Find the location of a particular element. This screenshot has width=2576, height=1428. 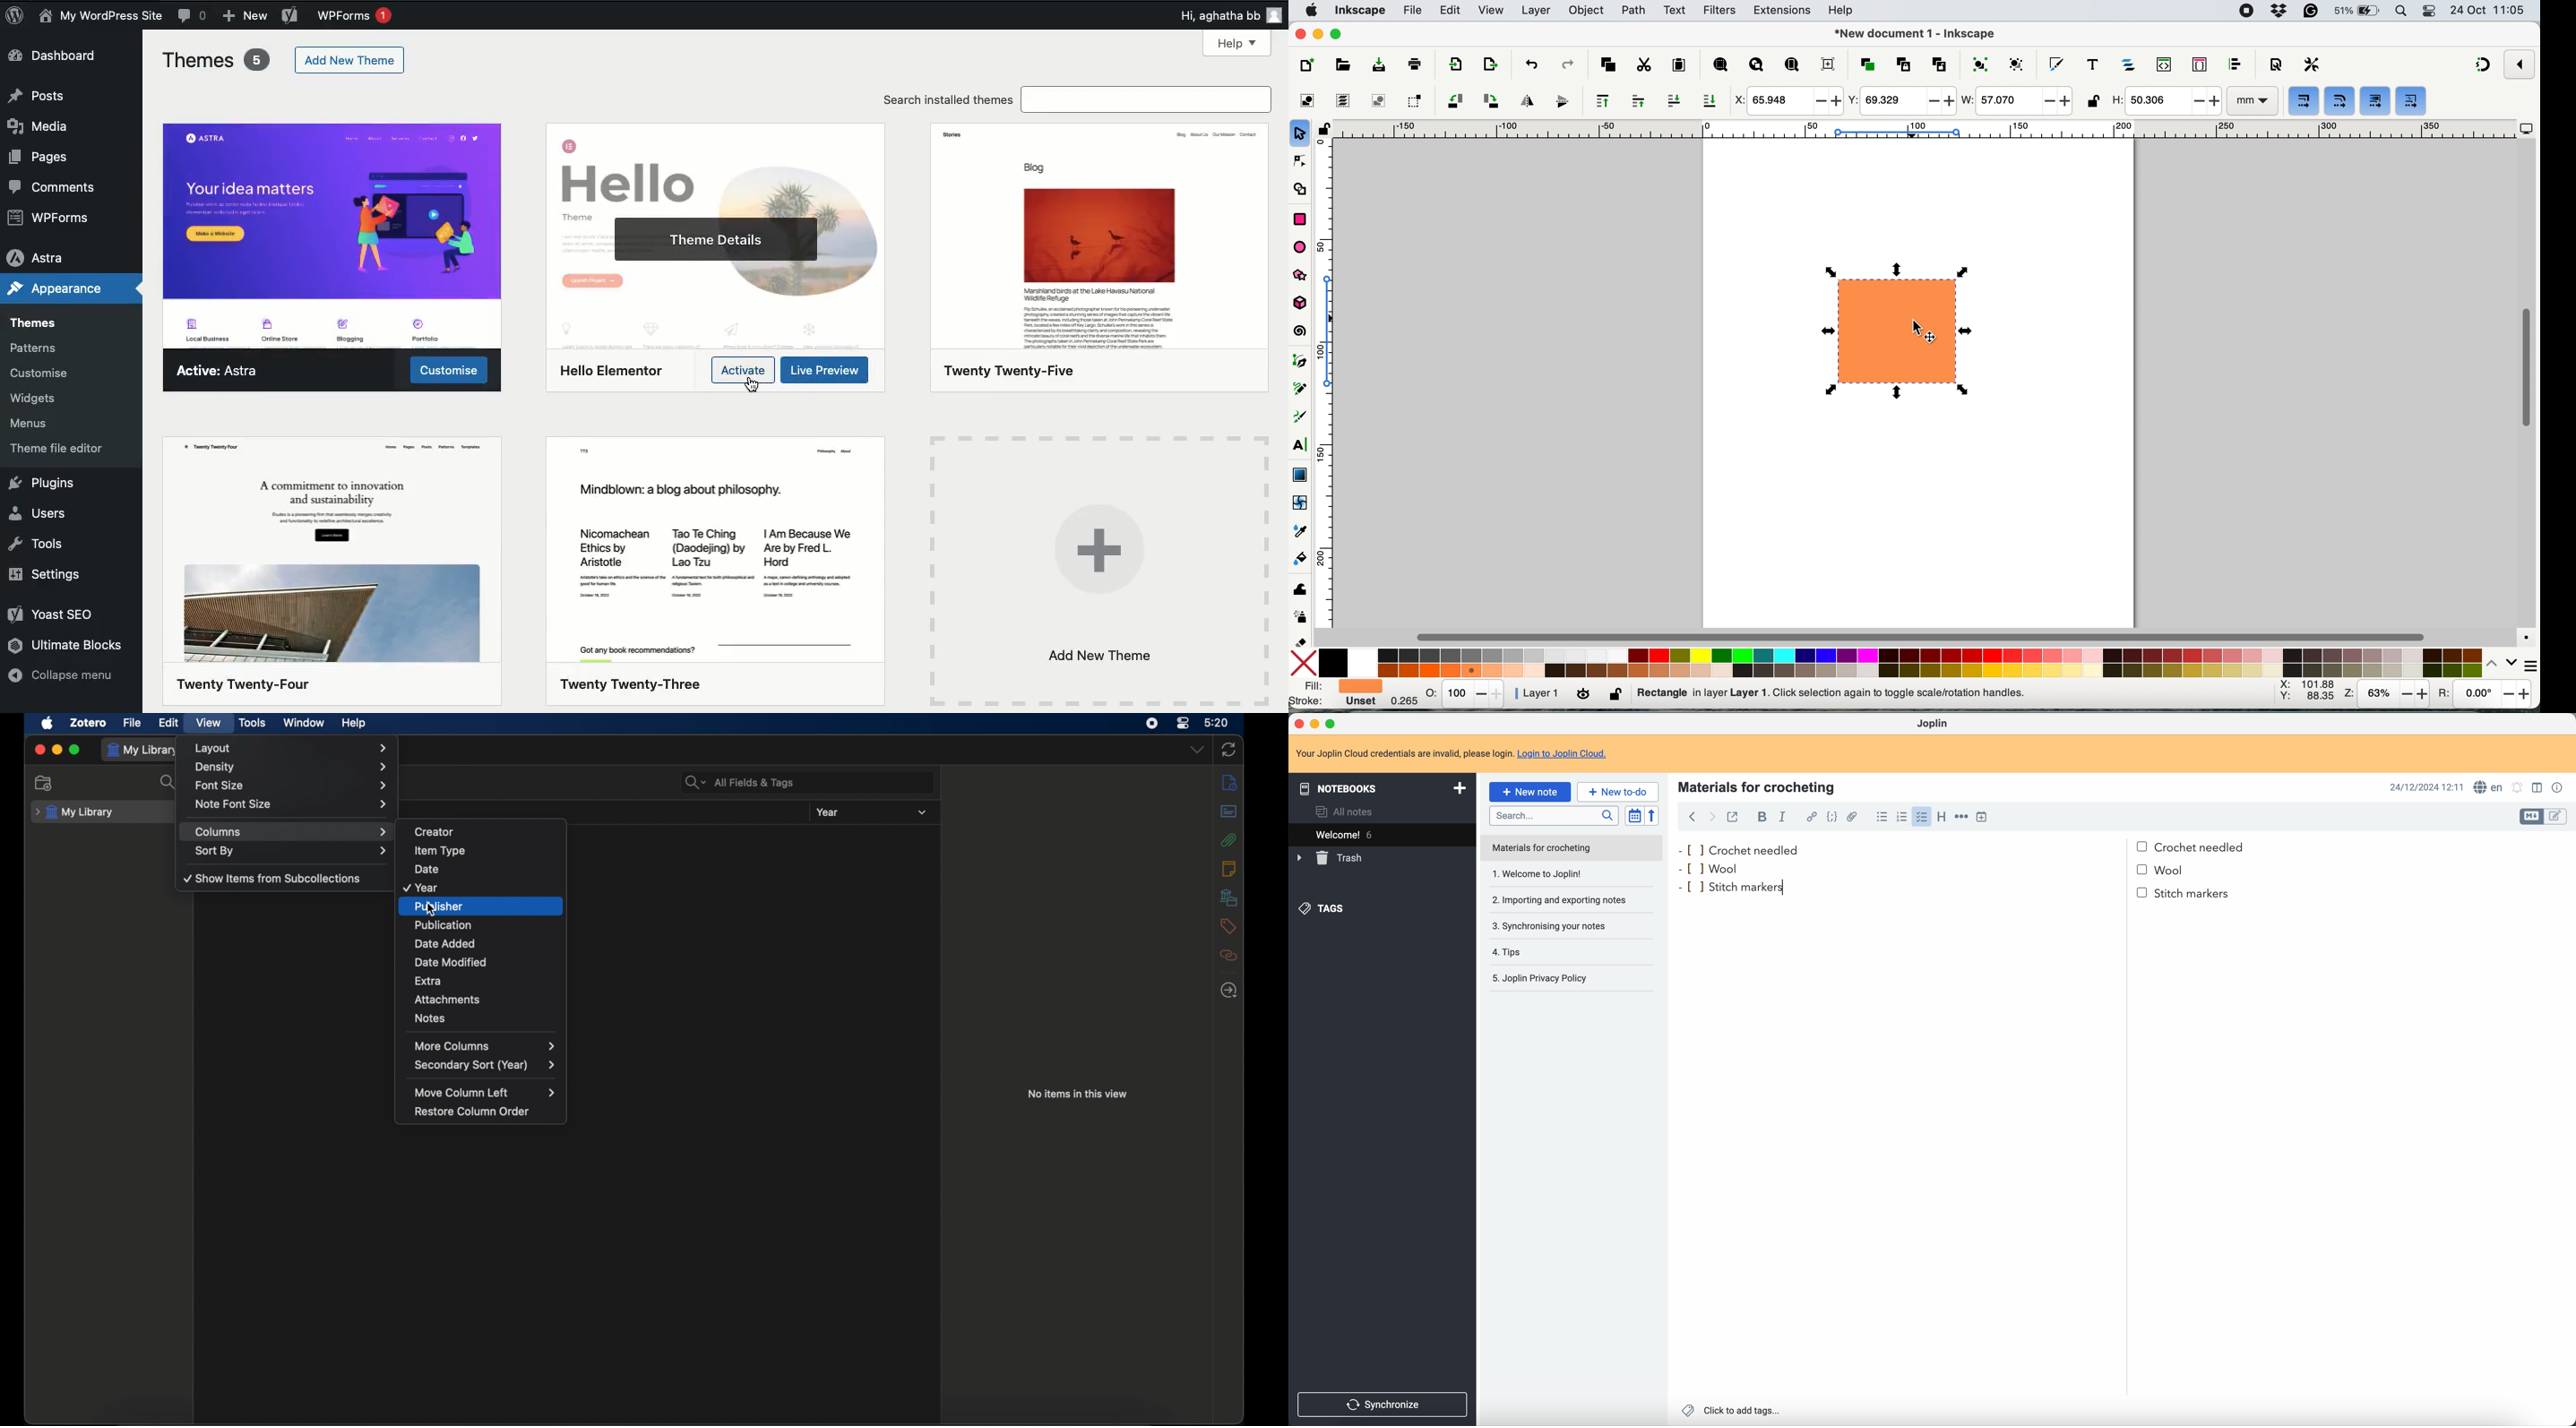

move column left is located at coordinates (483, 1092).